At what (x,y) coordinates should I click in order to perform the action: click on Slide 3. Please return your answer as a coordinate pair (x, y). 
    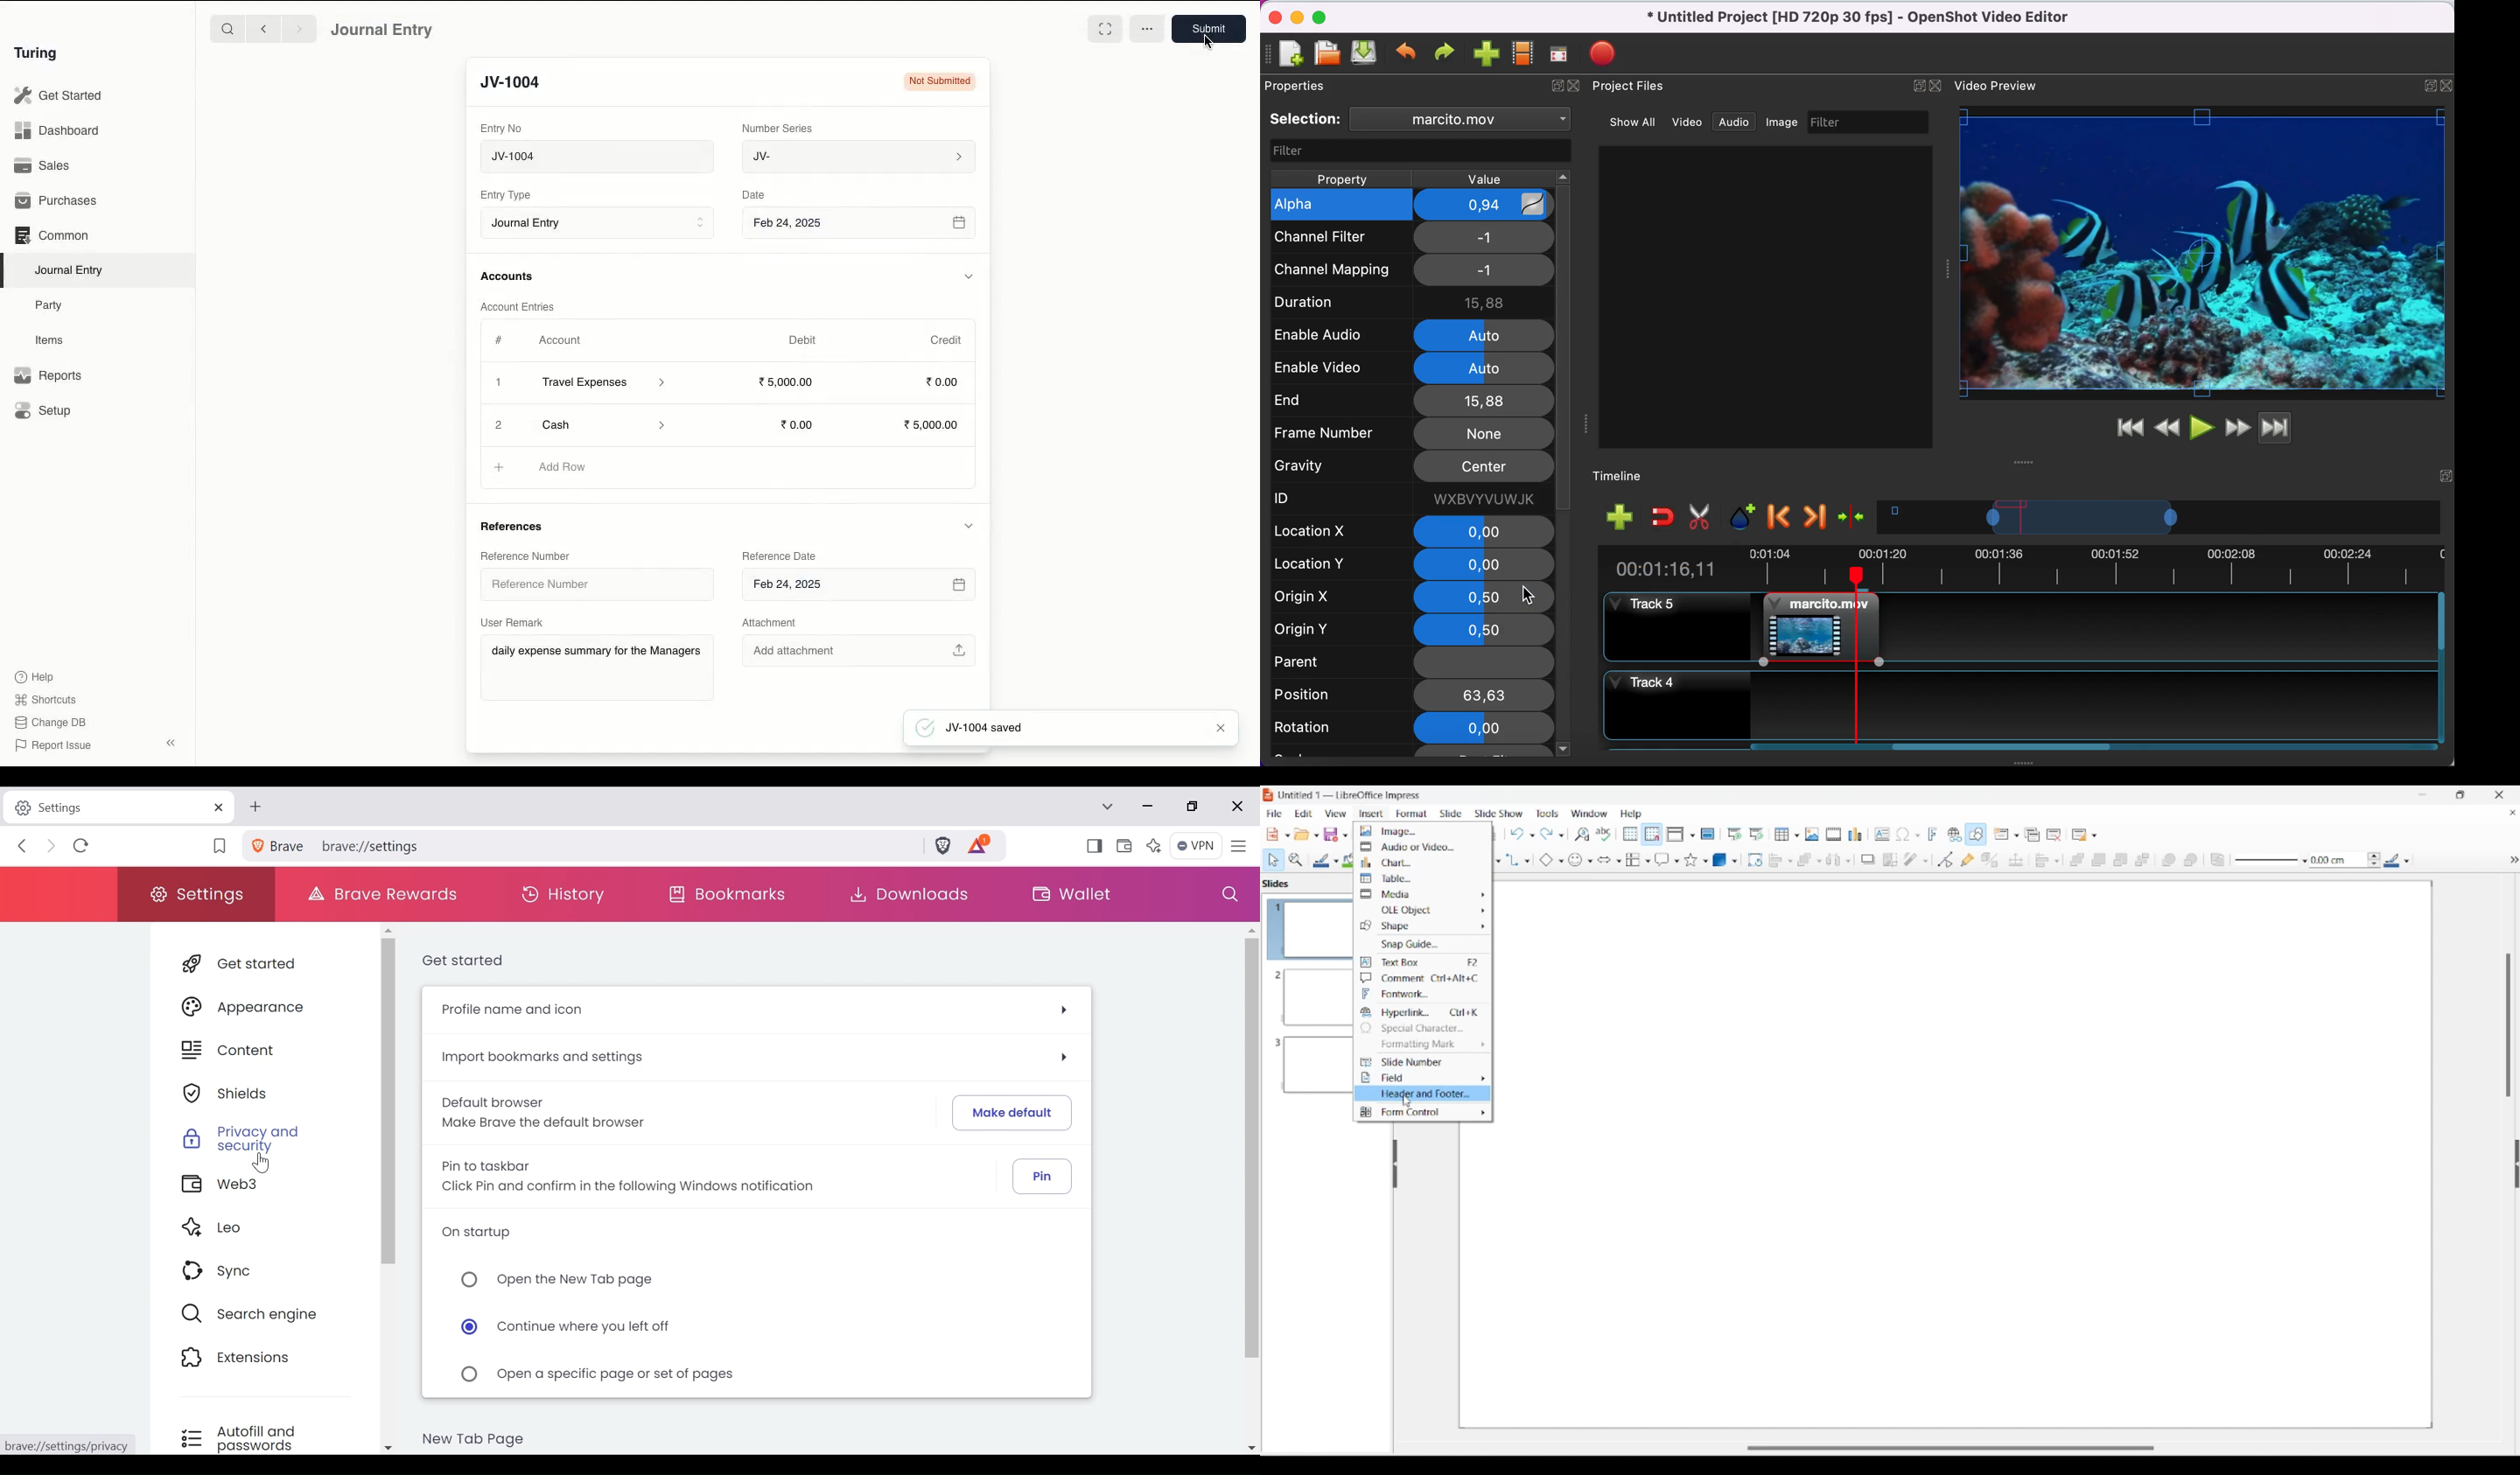
    Looking at the image, I should click on (1305, 1069).